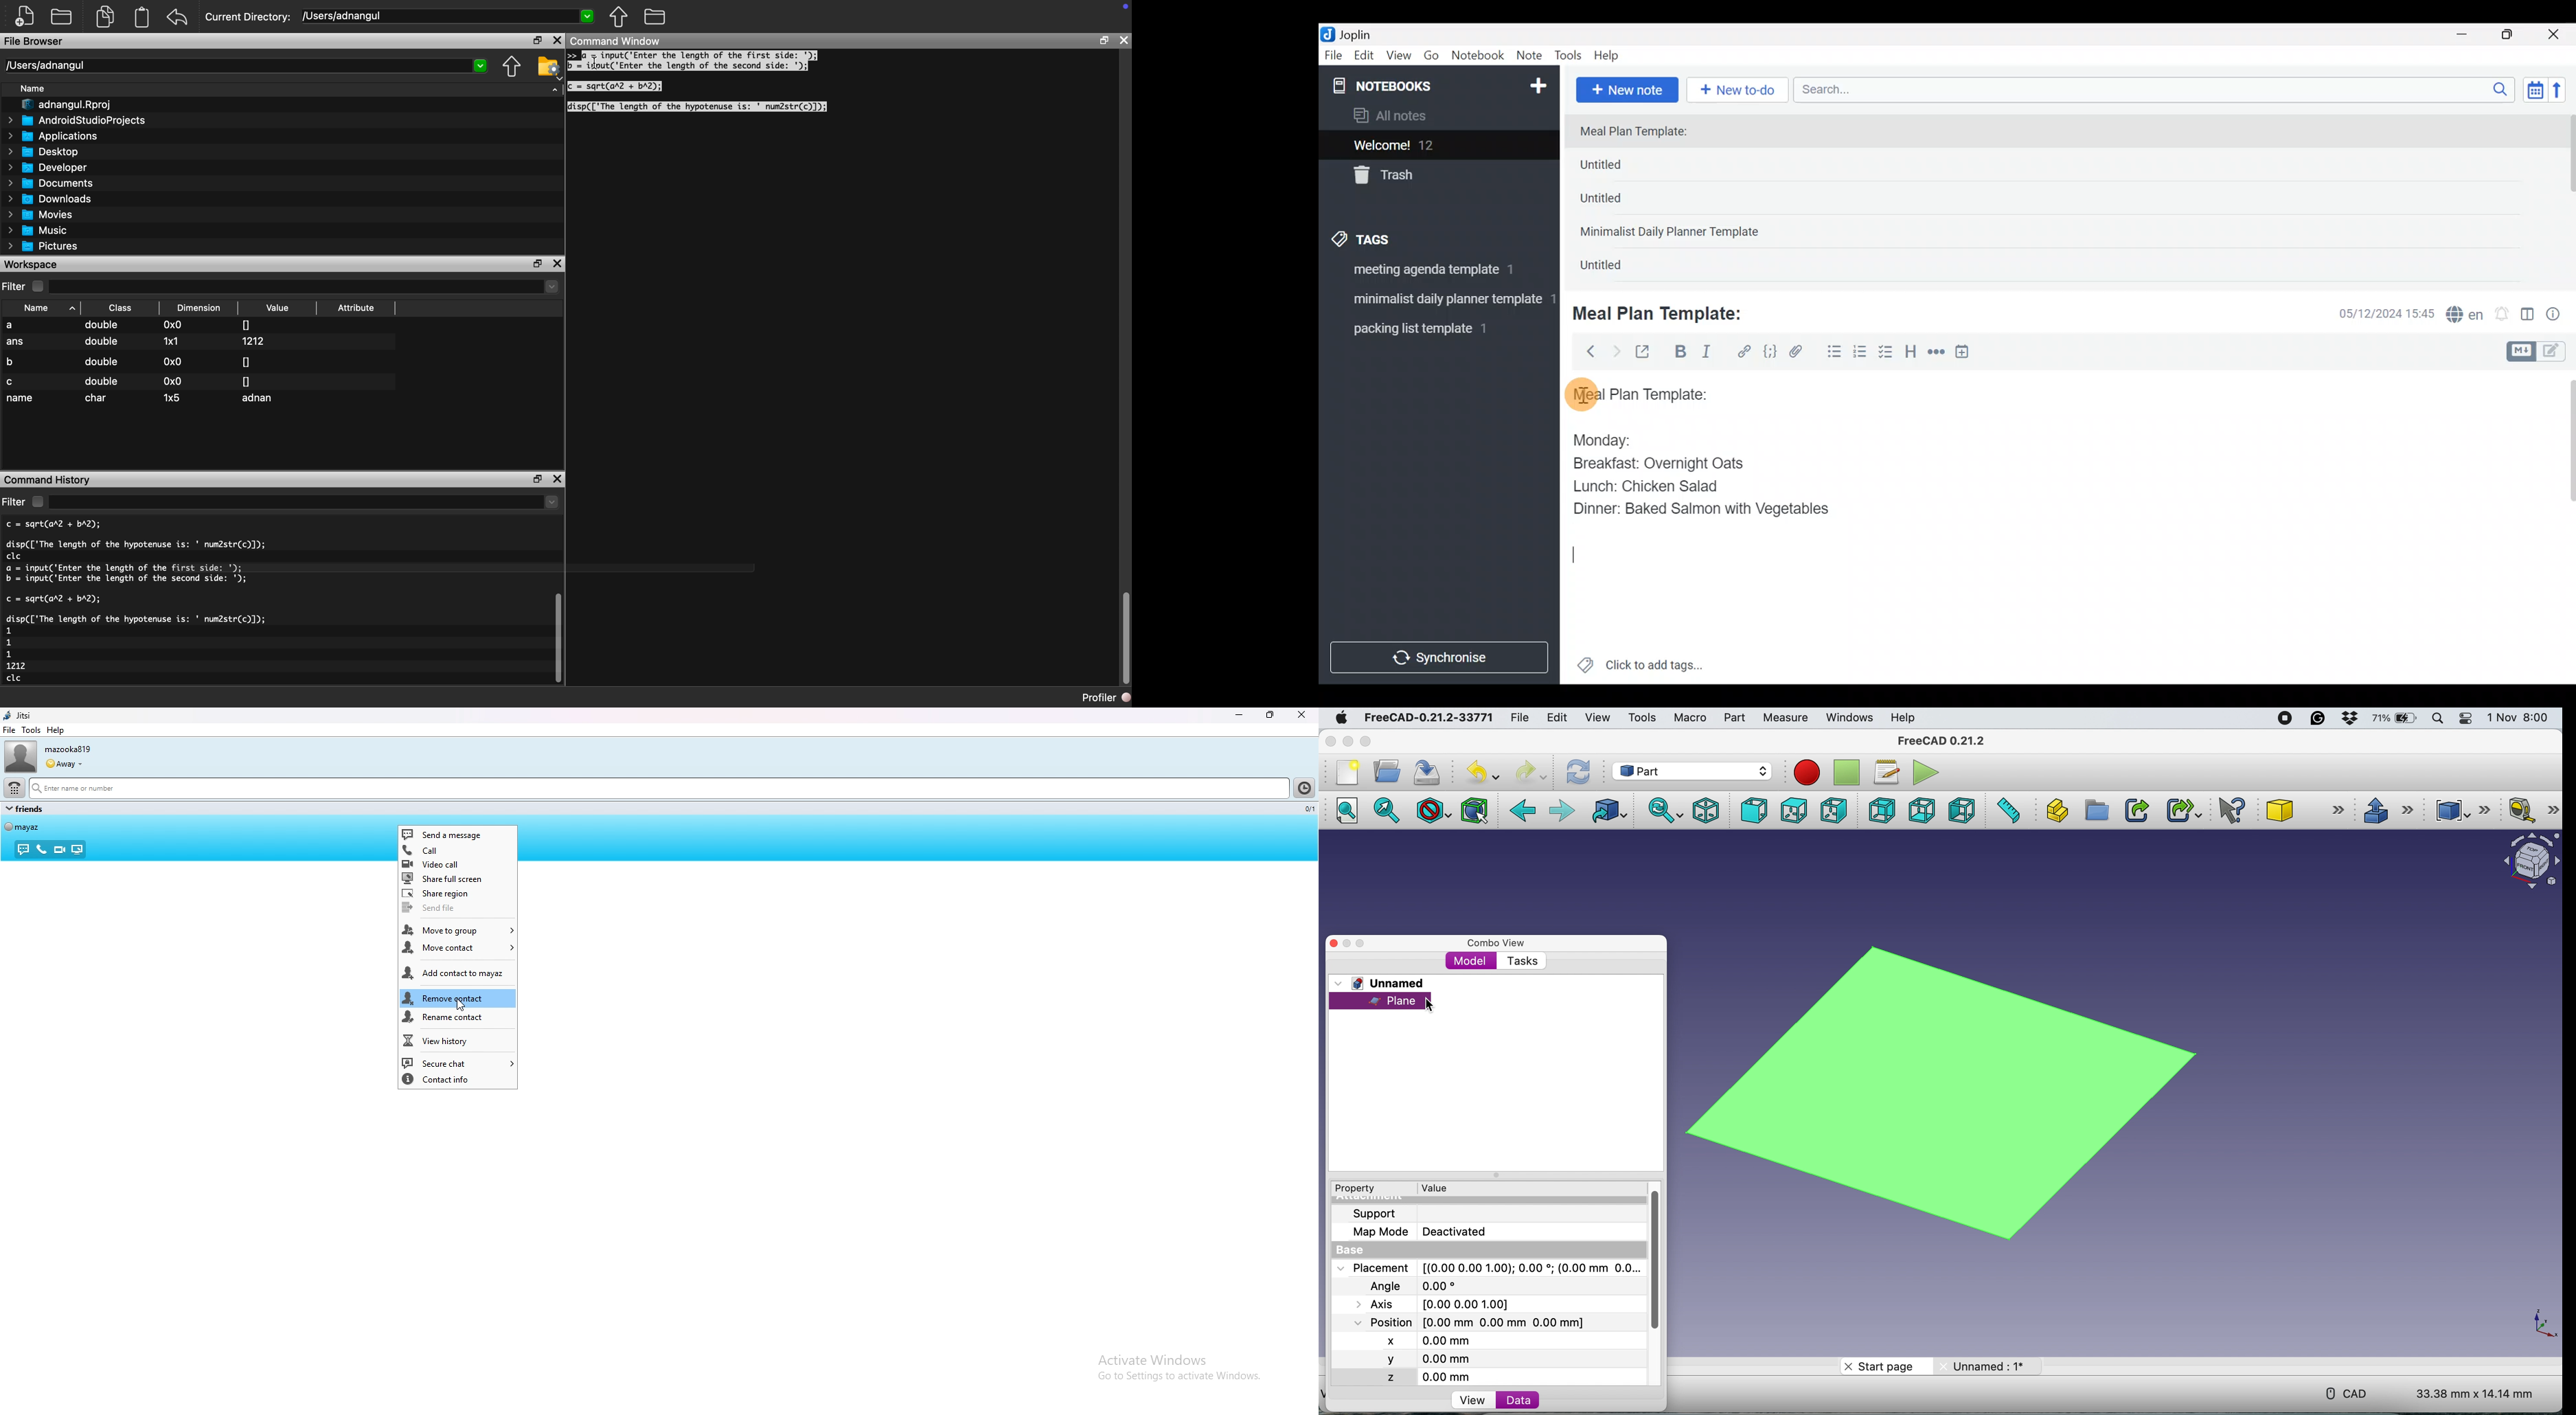  I want to click on Synchronize, so click(1441, 657).